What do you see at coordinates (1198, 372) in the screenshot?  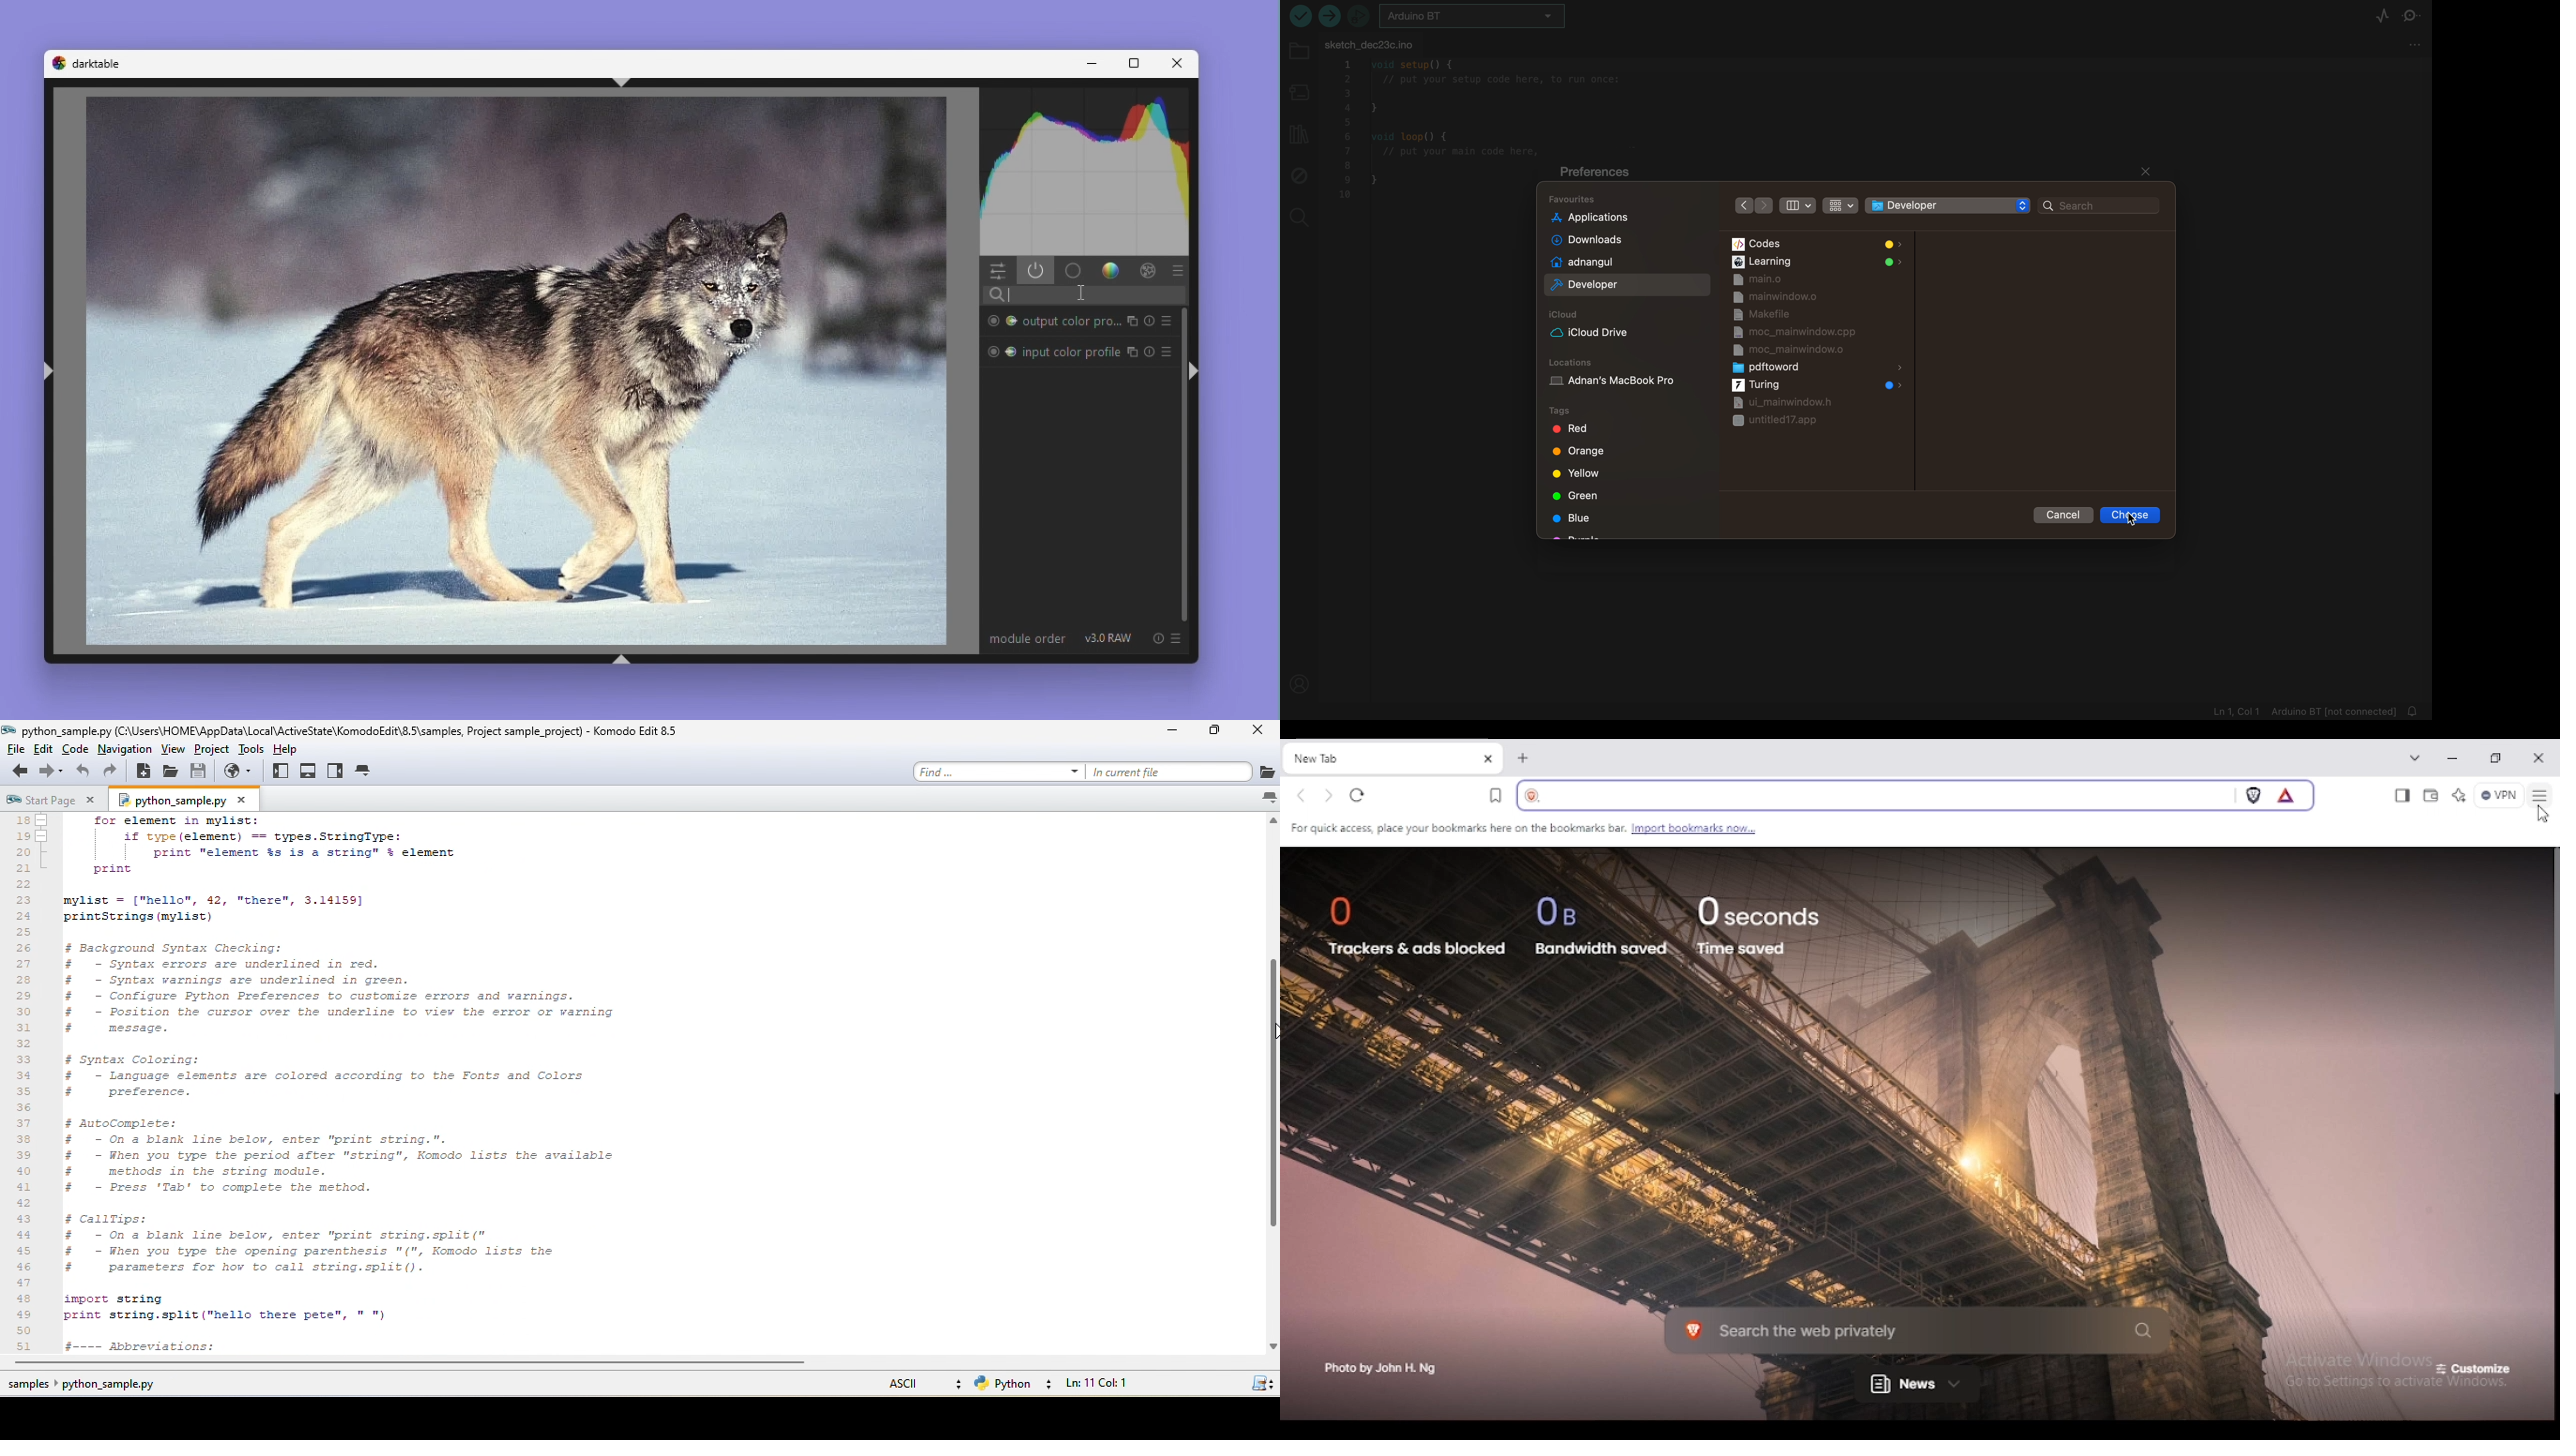 I see `shift+ctrl+r` at bounding box center [1198, 372].